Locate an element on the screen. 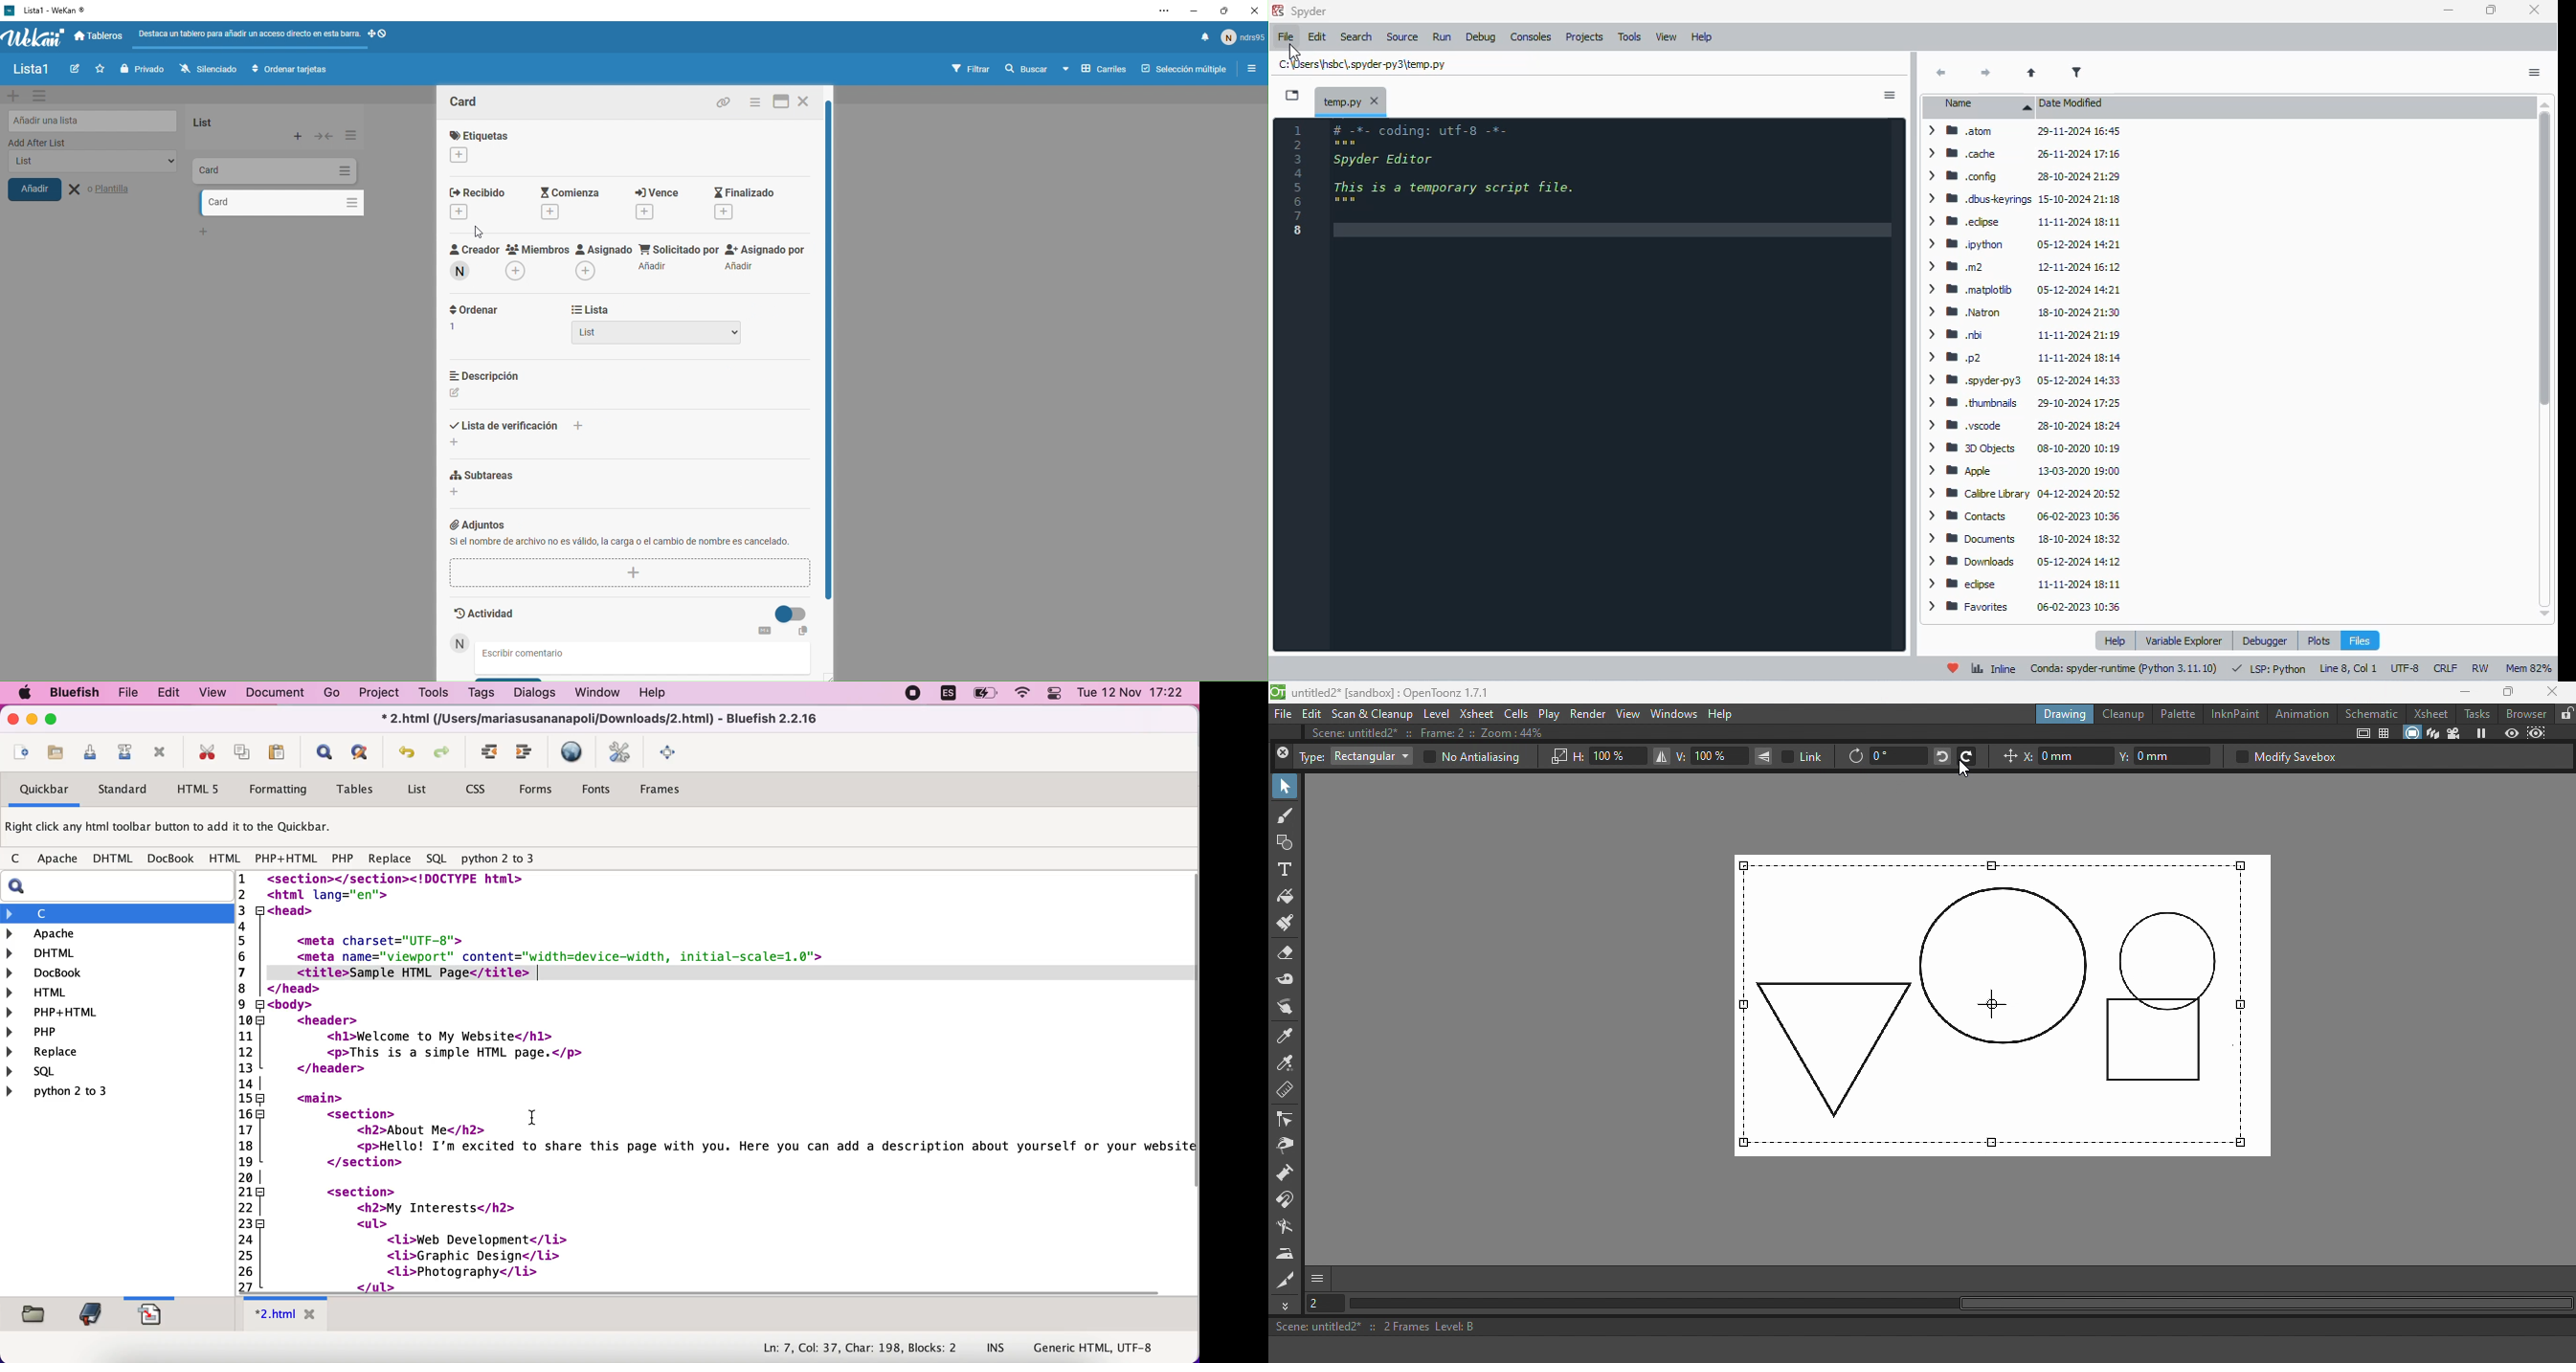  cursor is located at coordinates (535, 1119).